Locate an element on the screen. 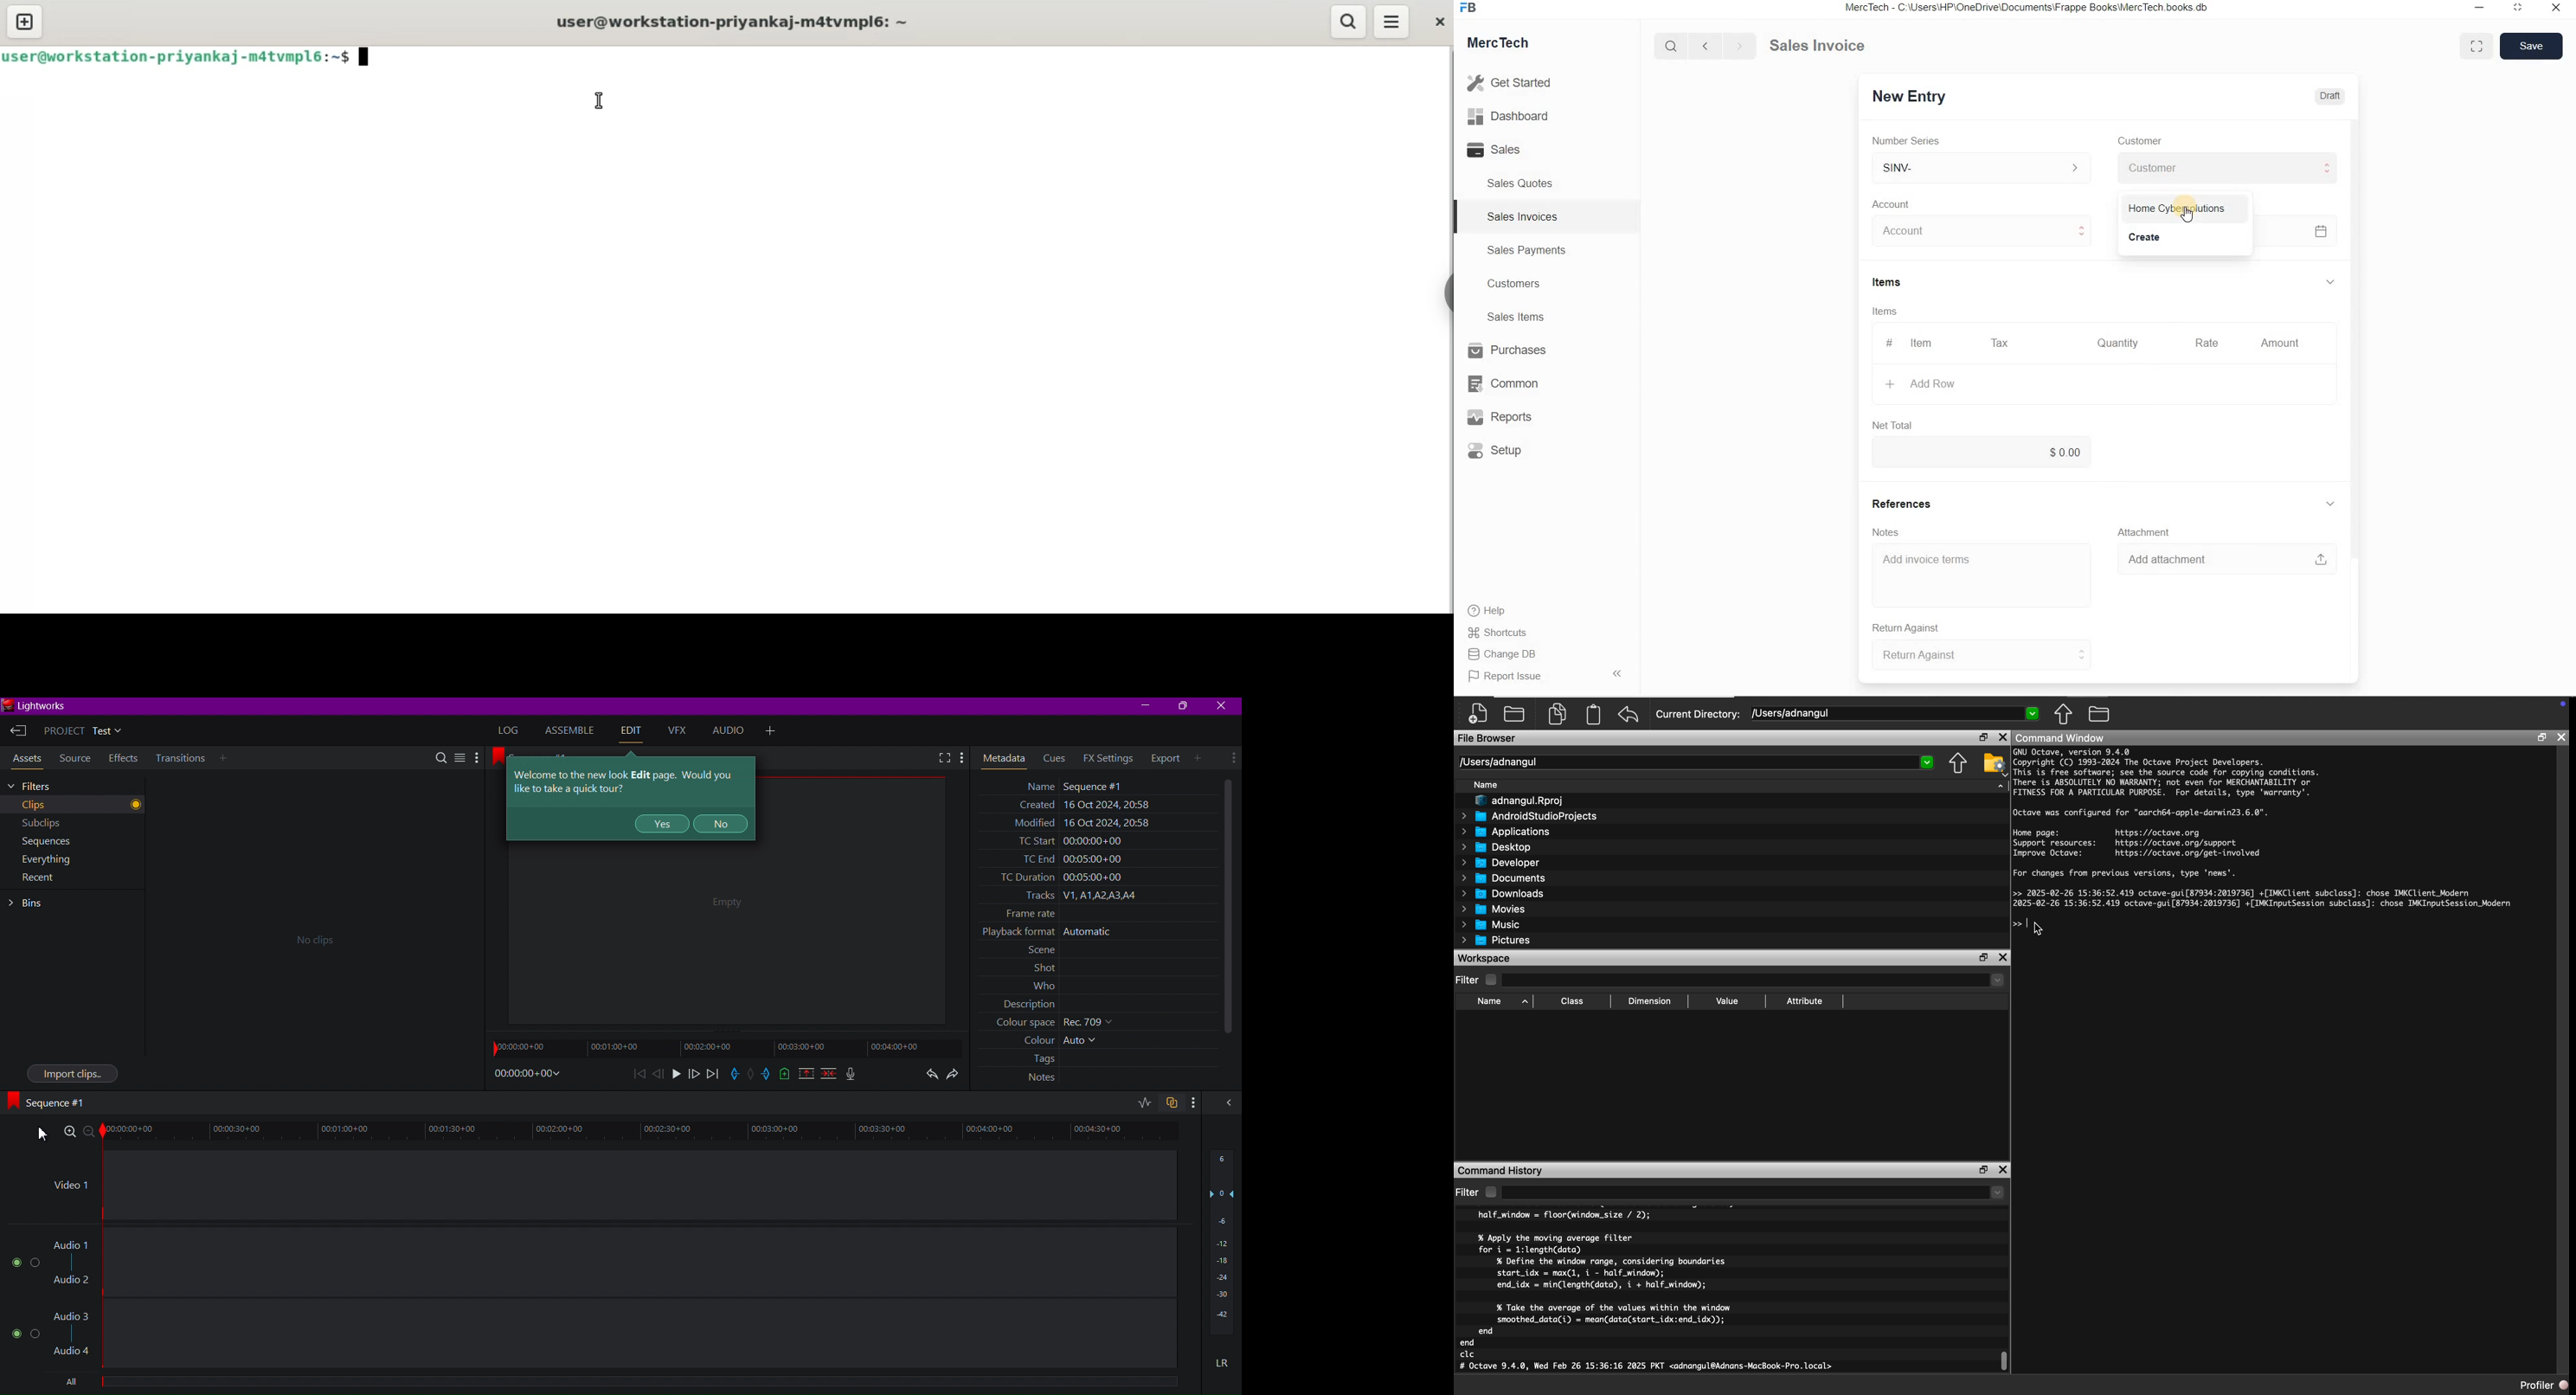 The height and width of the screenshot is (1400, 2576). Hide Sidebar is located at coordinates (1616, 673).